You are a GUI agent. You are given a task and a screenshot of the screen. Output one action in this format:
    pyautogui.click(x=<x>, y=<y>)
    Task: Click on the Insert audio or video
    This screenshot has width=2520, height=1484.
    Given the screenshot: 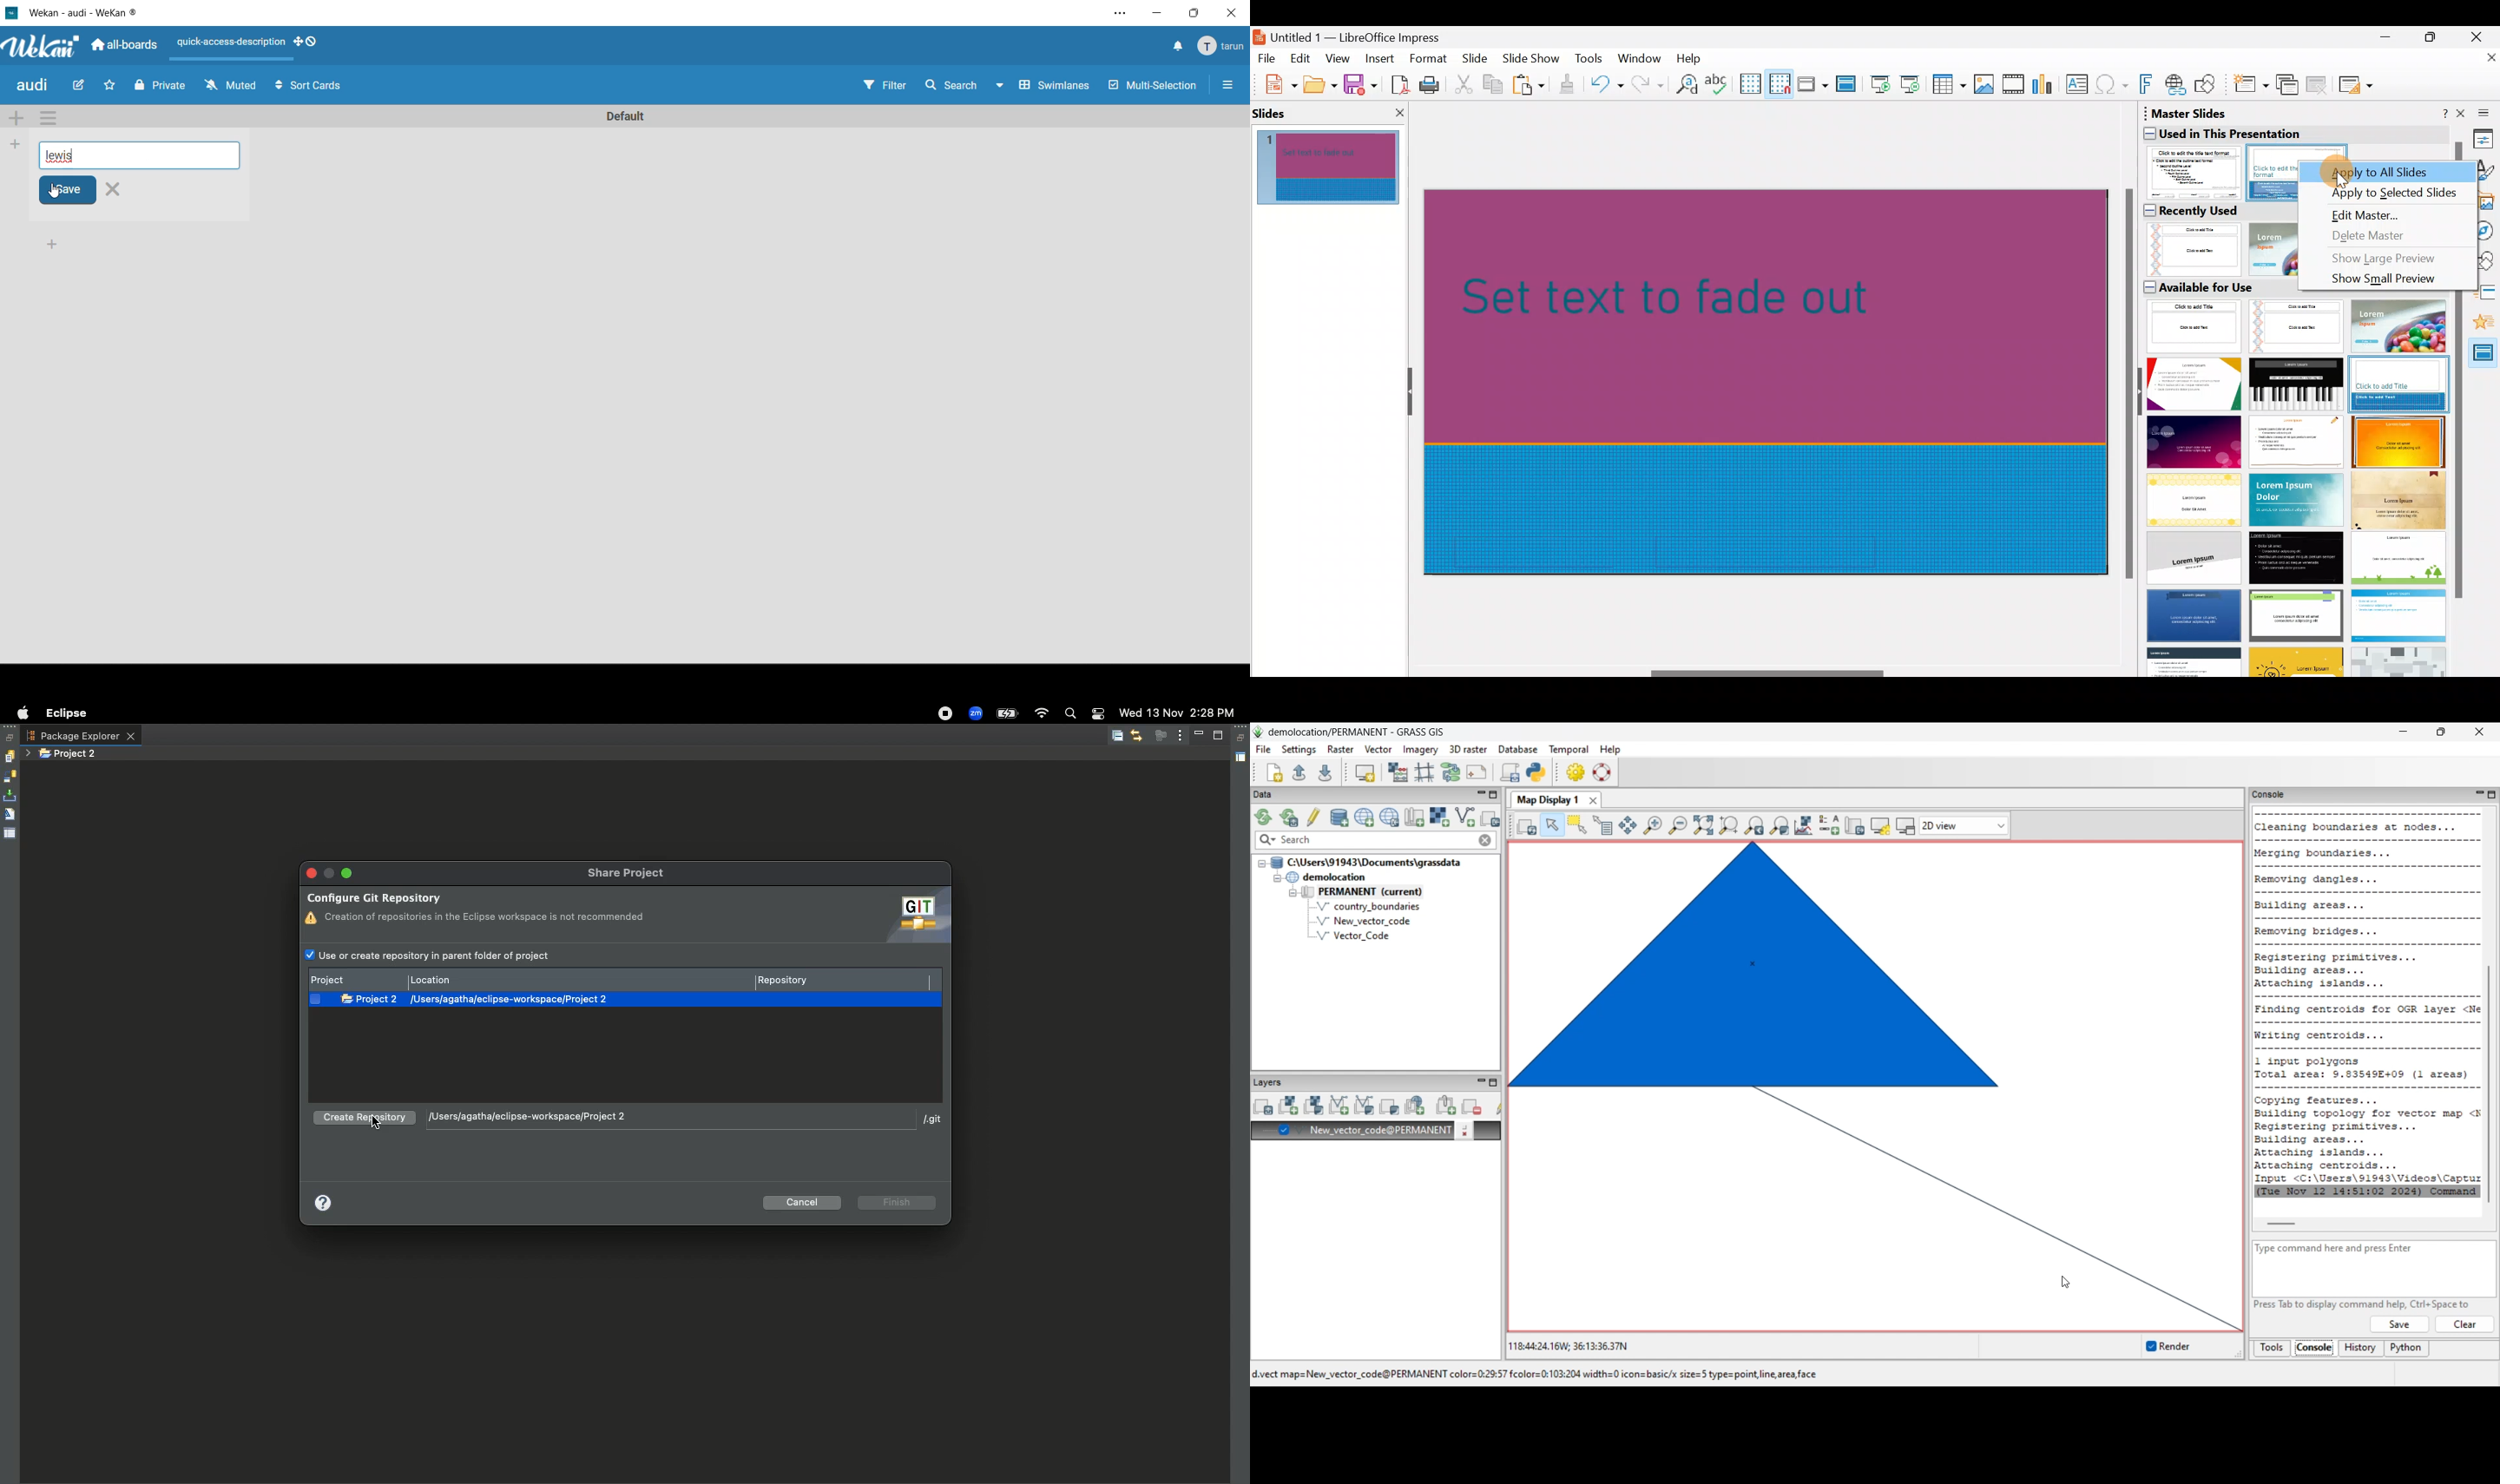 What is the action you would take?
    pyautogui.click(x=2014, y=87)
    